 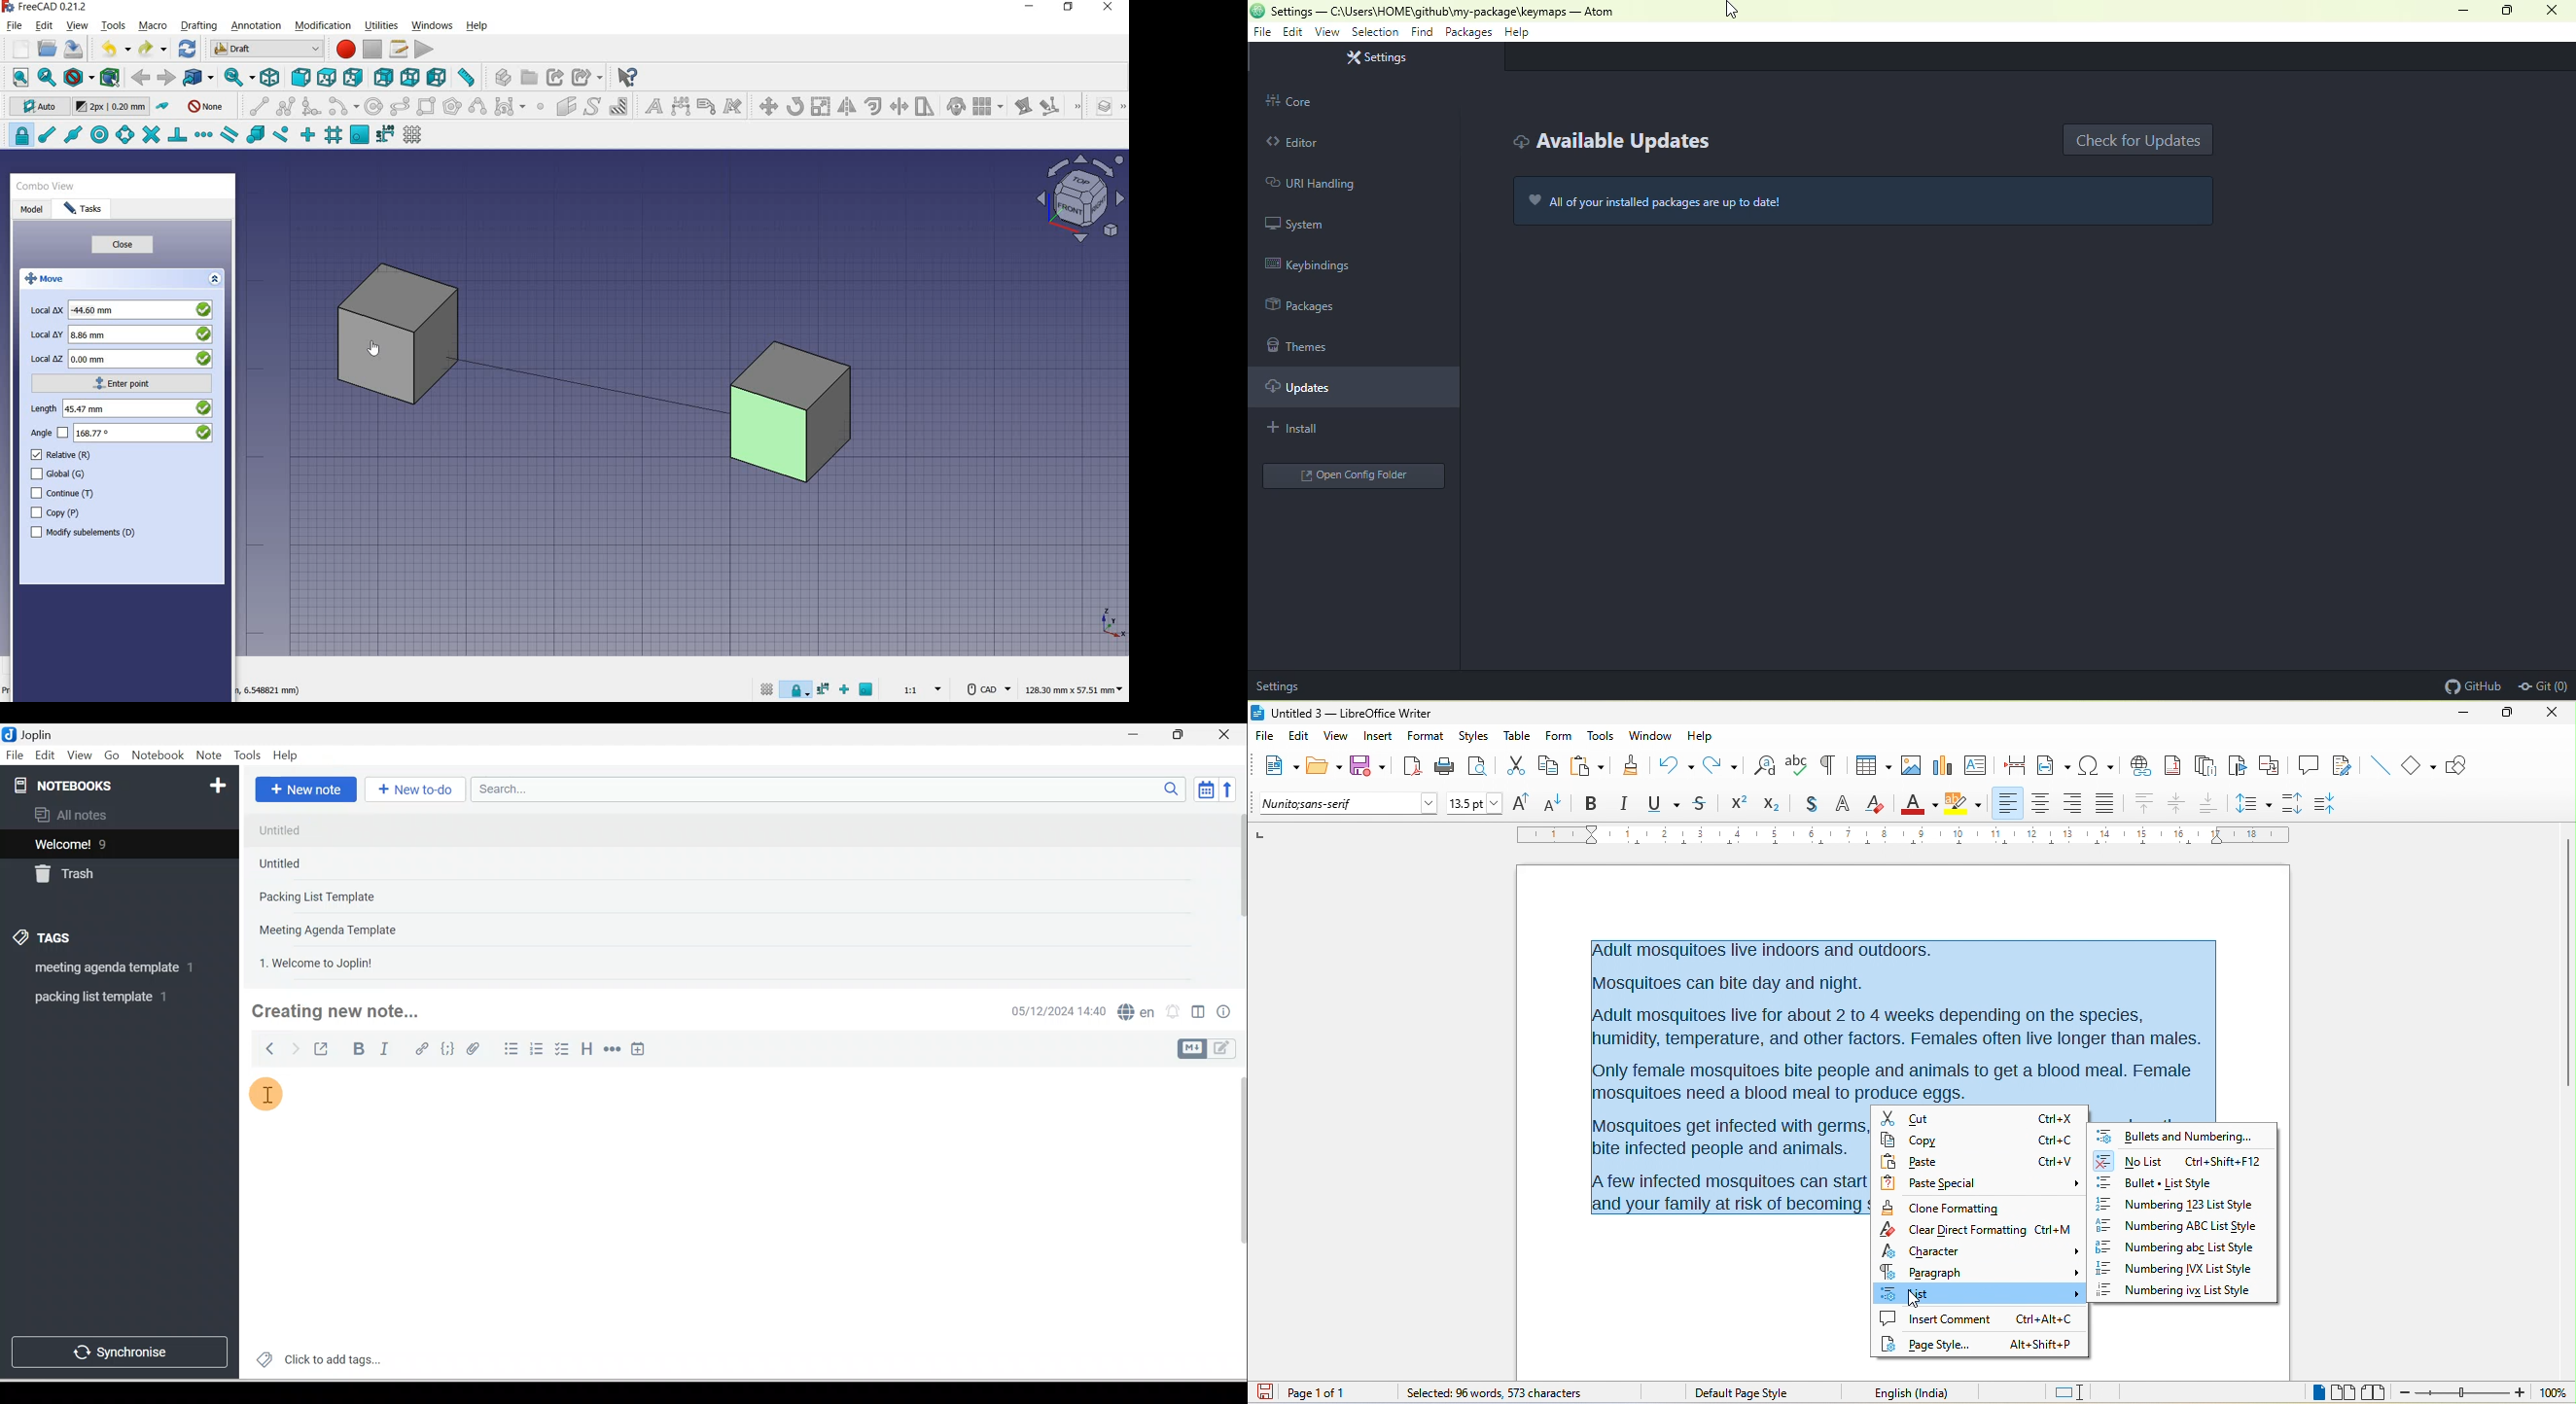 I want to click on Insert time, so click(x=638, y=1050).